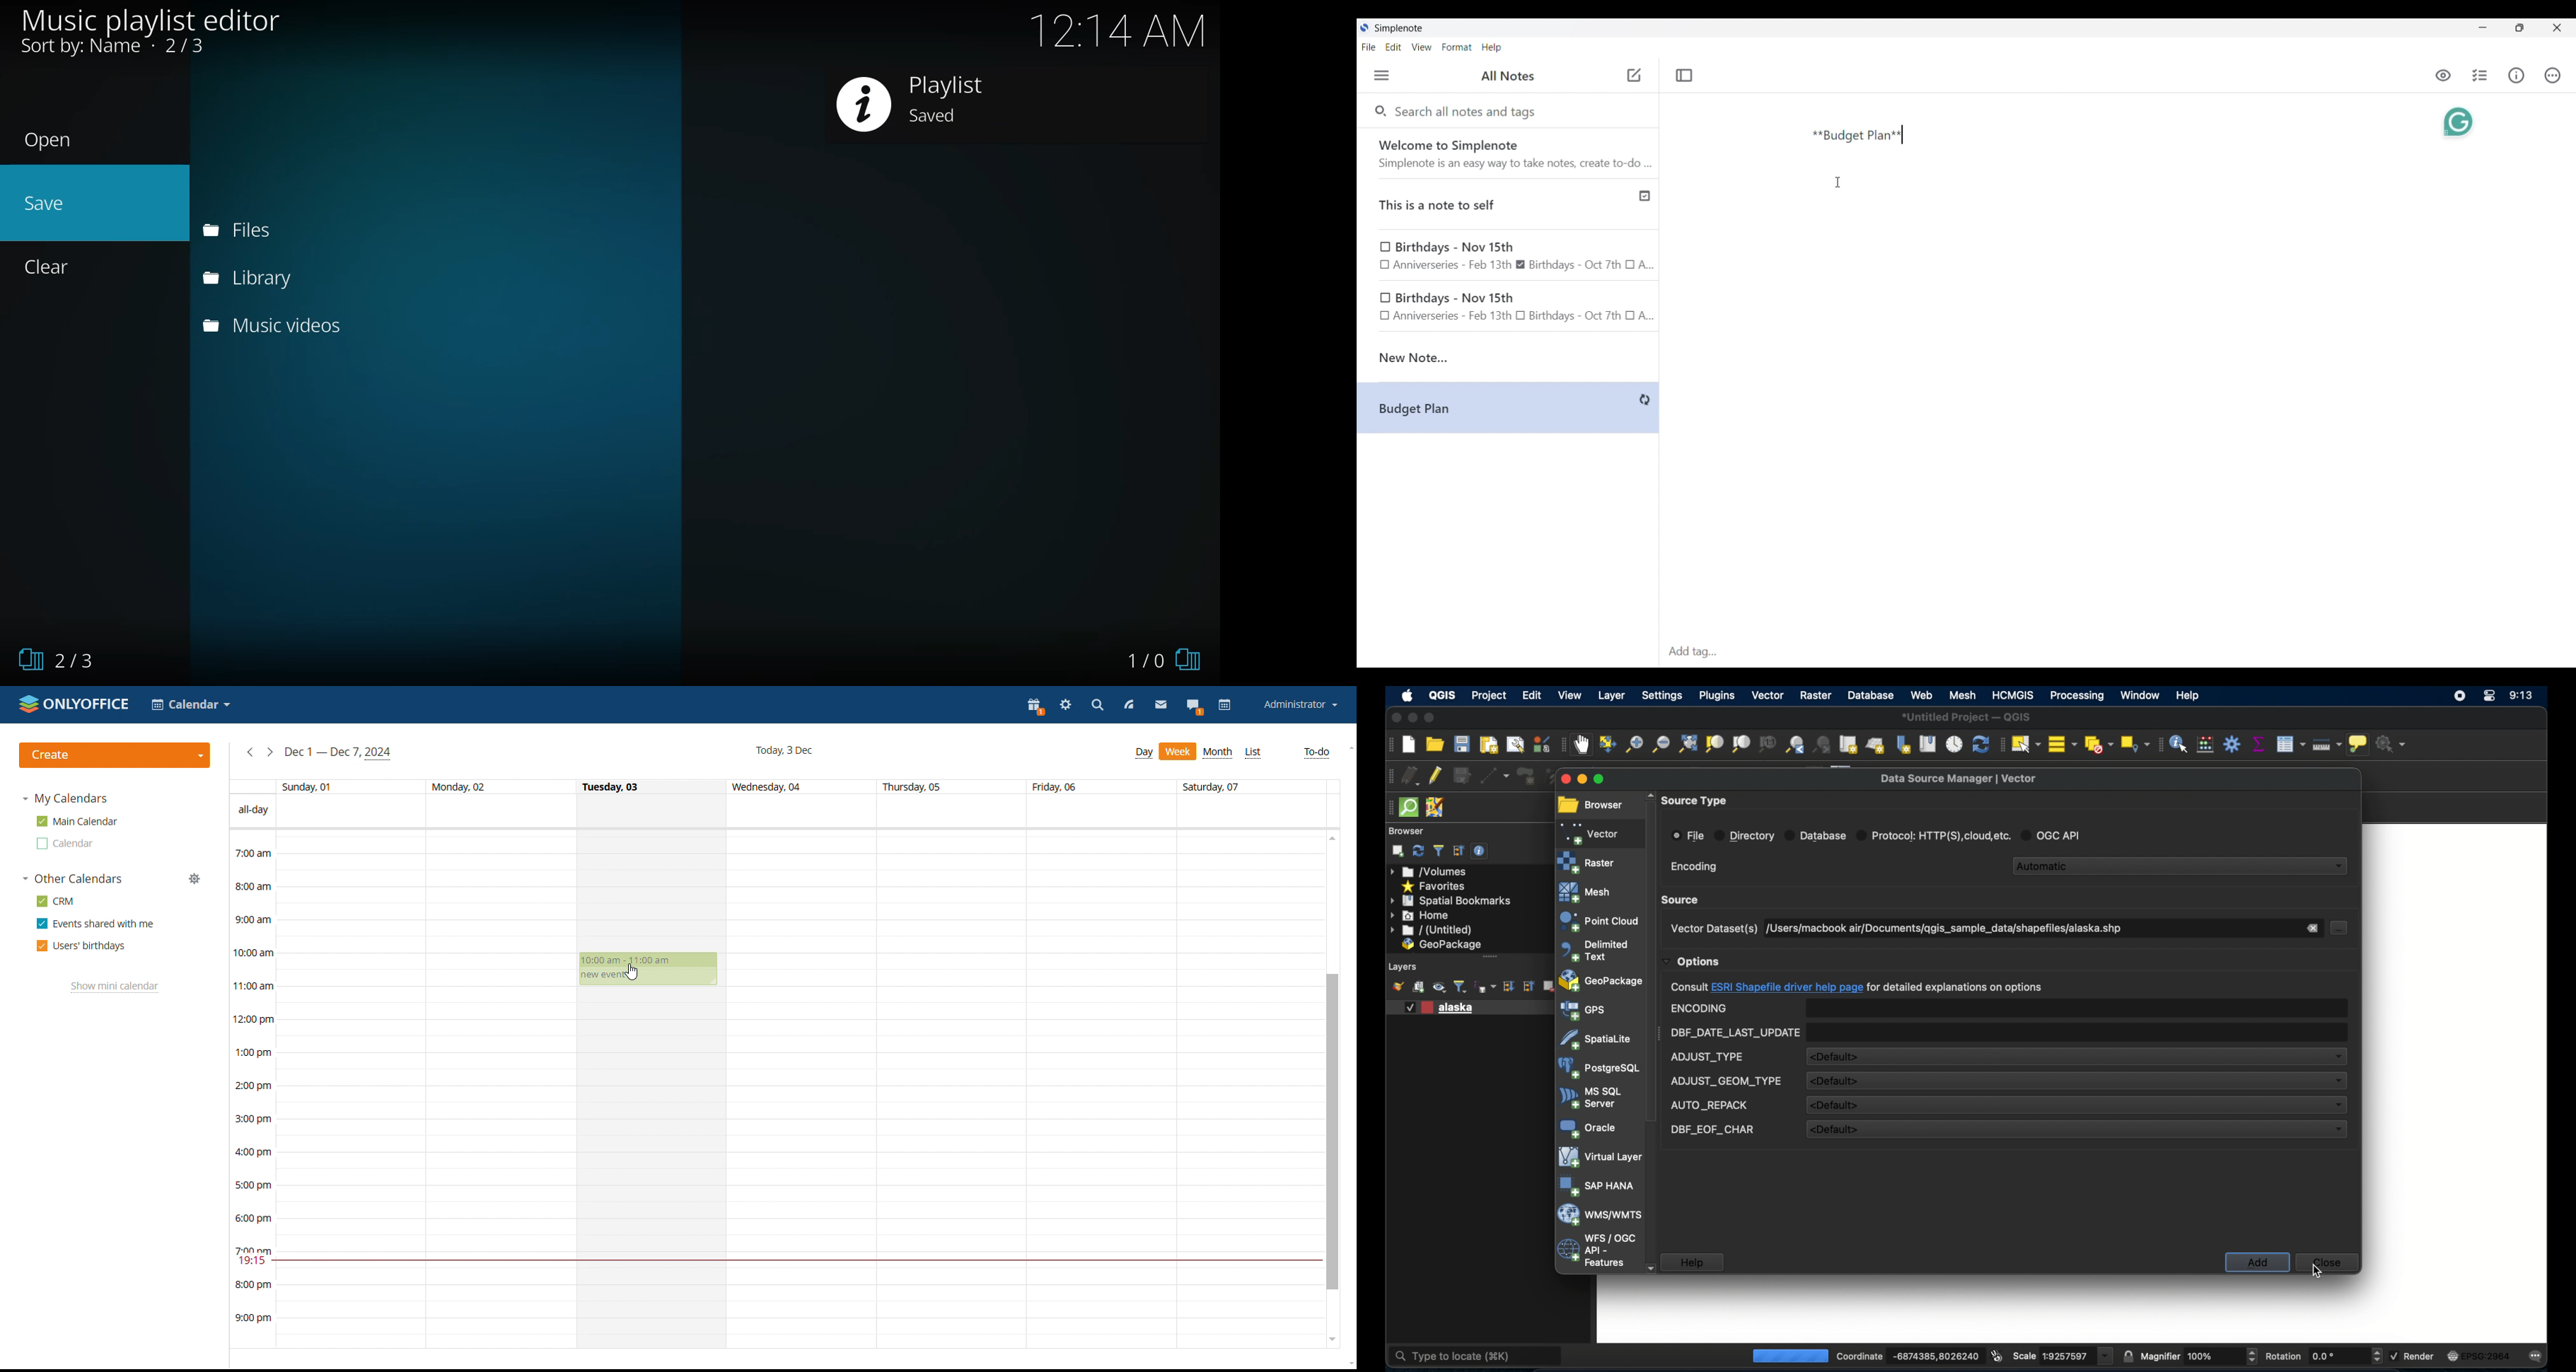 This screenshot has width=2576, height=1372. What do you see at coordinates (1965, 777) in the screenshot?
I see `Data Source manager Vector` at bounding box center [1965, 777].